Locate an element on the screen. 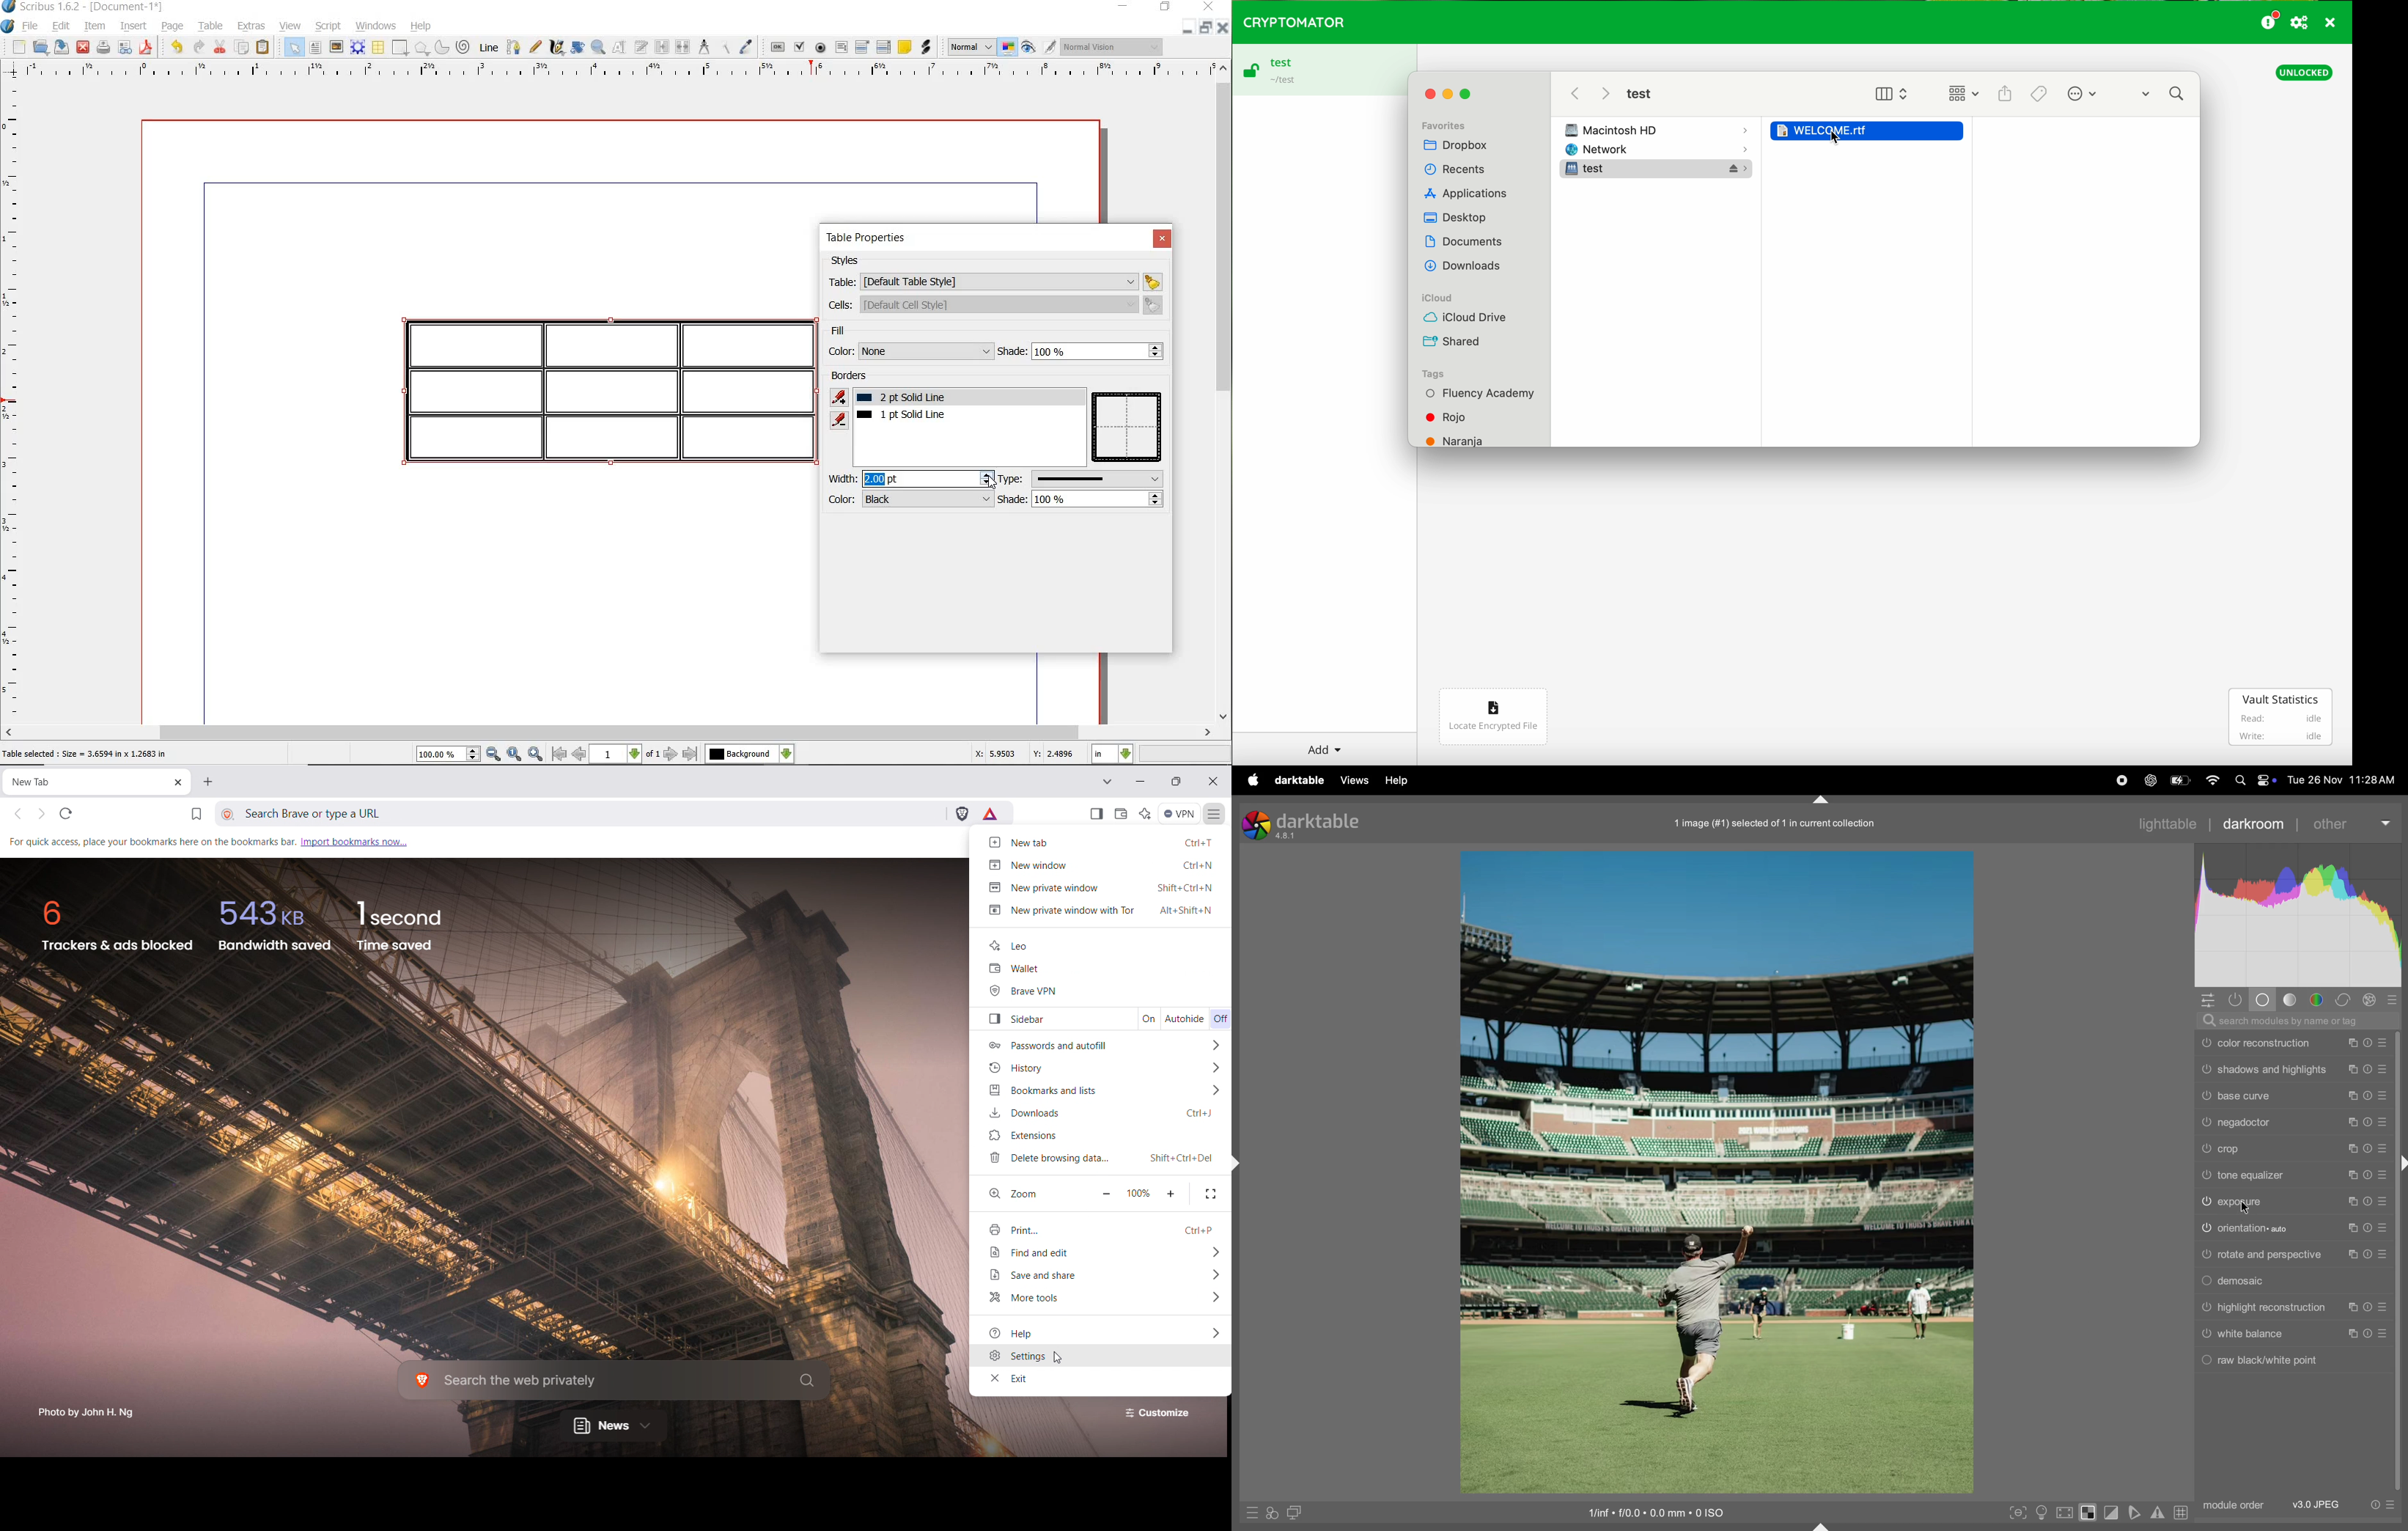 The image size is (2408, 1540). shape is located at coordinates (399, 48).